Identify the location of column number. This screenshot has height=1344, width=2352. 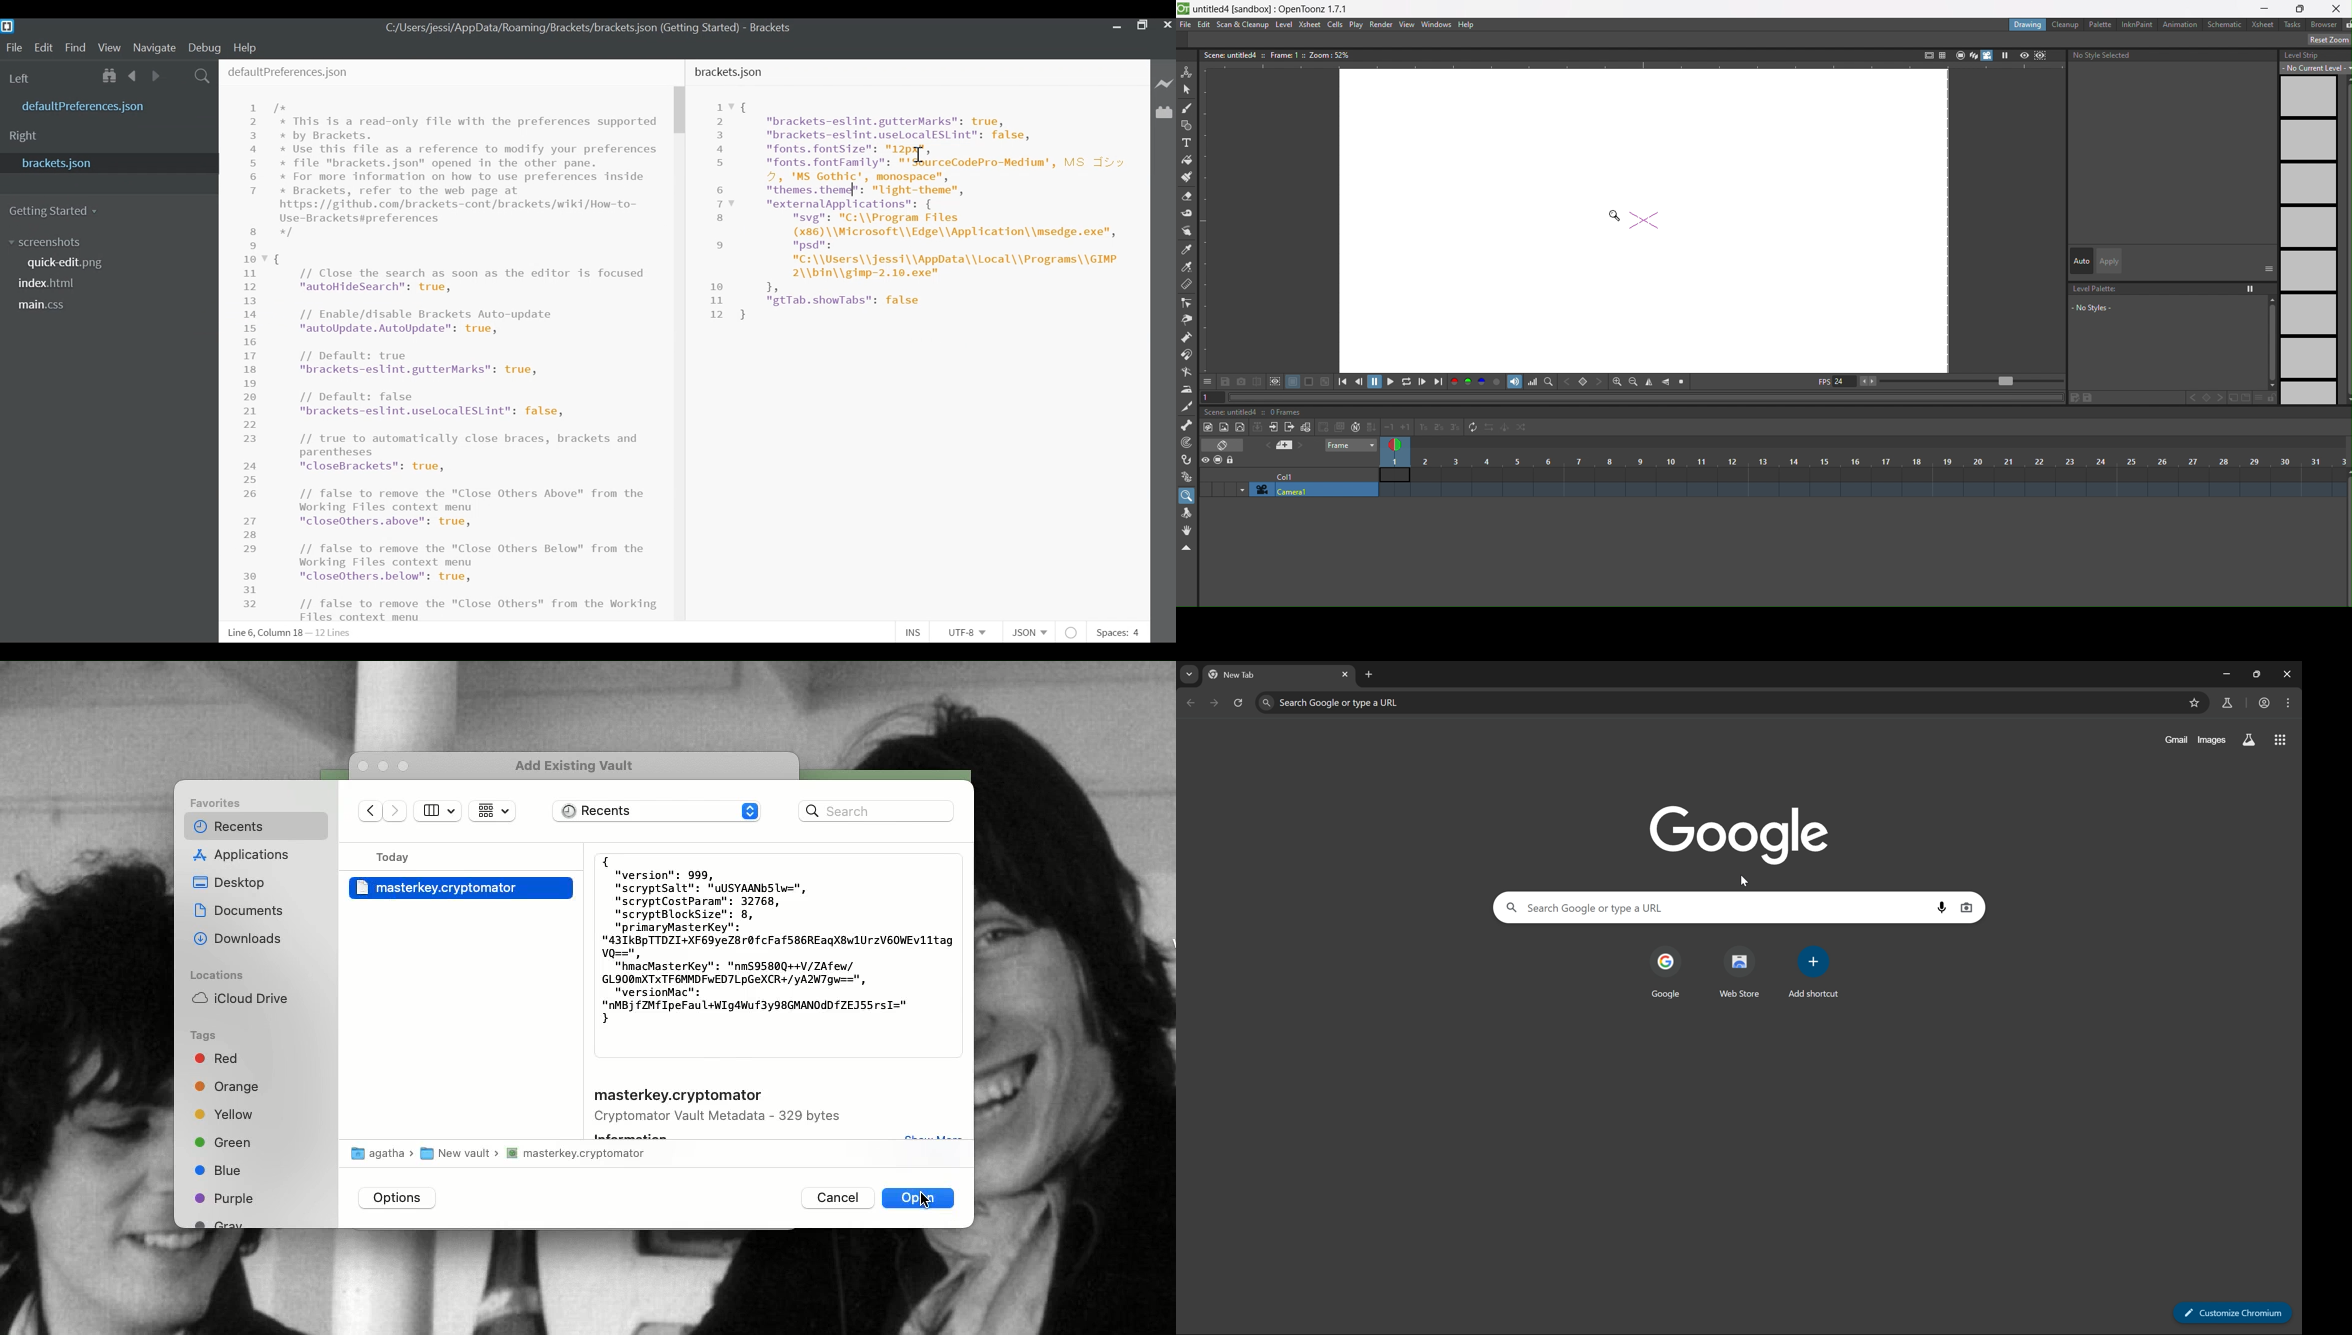
(1864, 468).